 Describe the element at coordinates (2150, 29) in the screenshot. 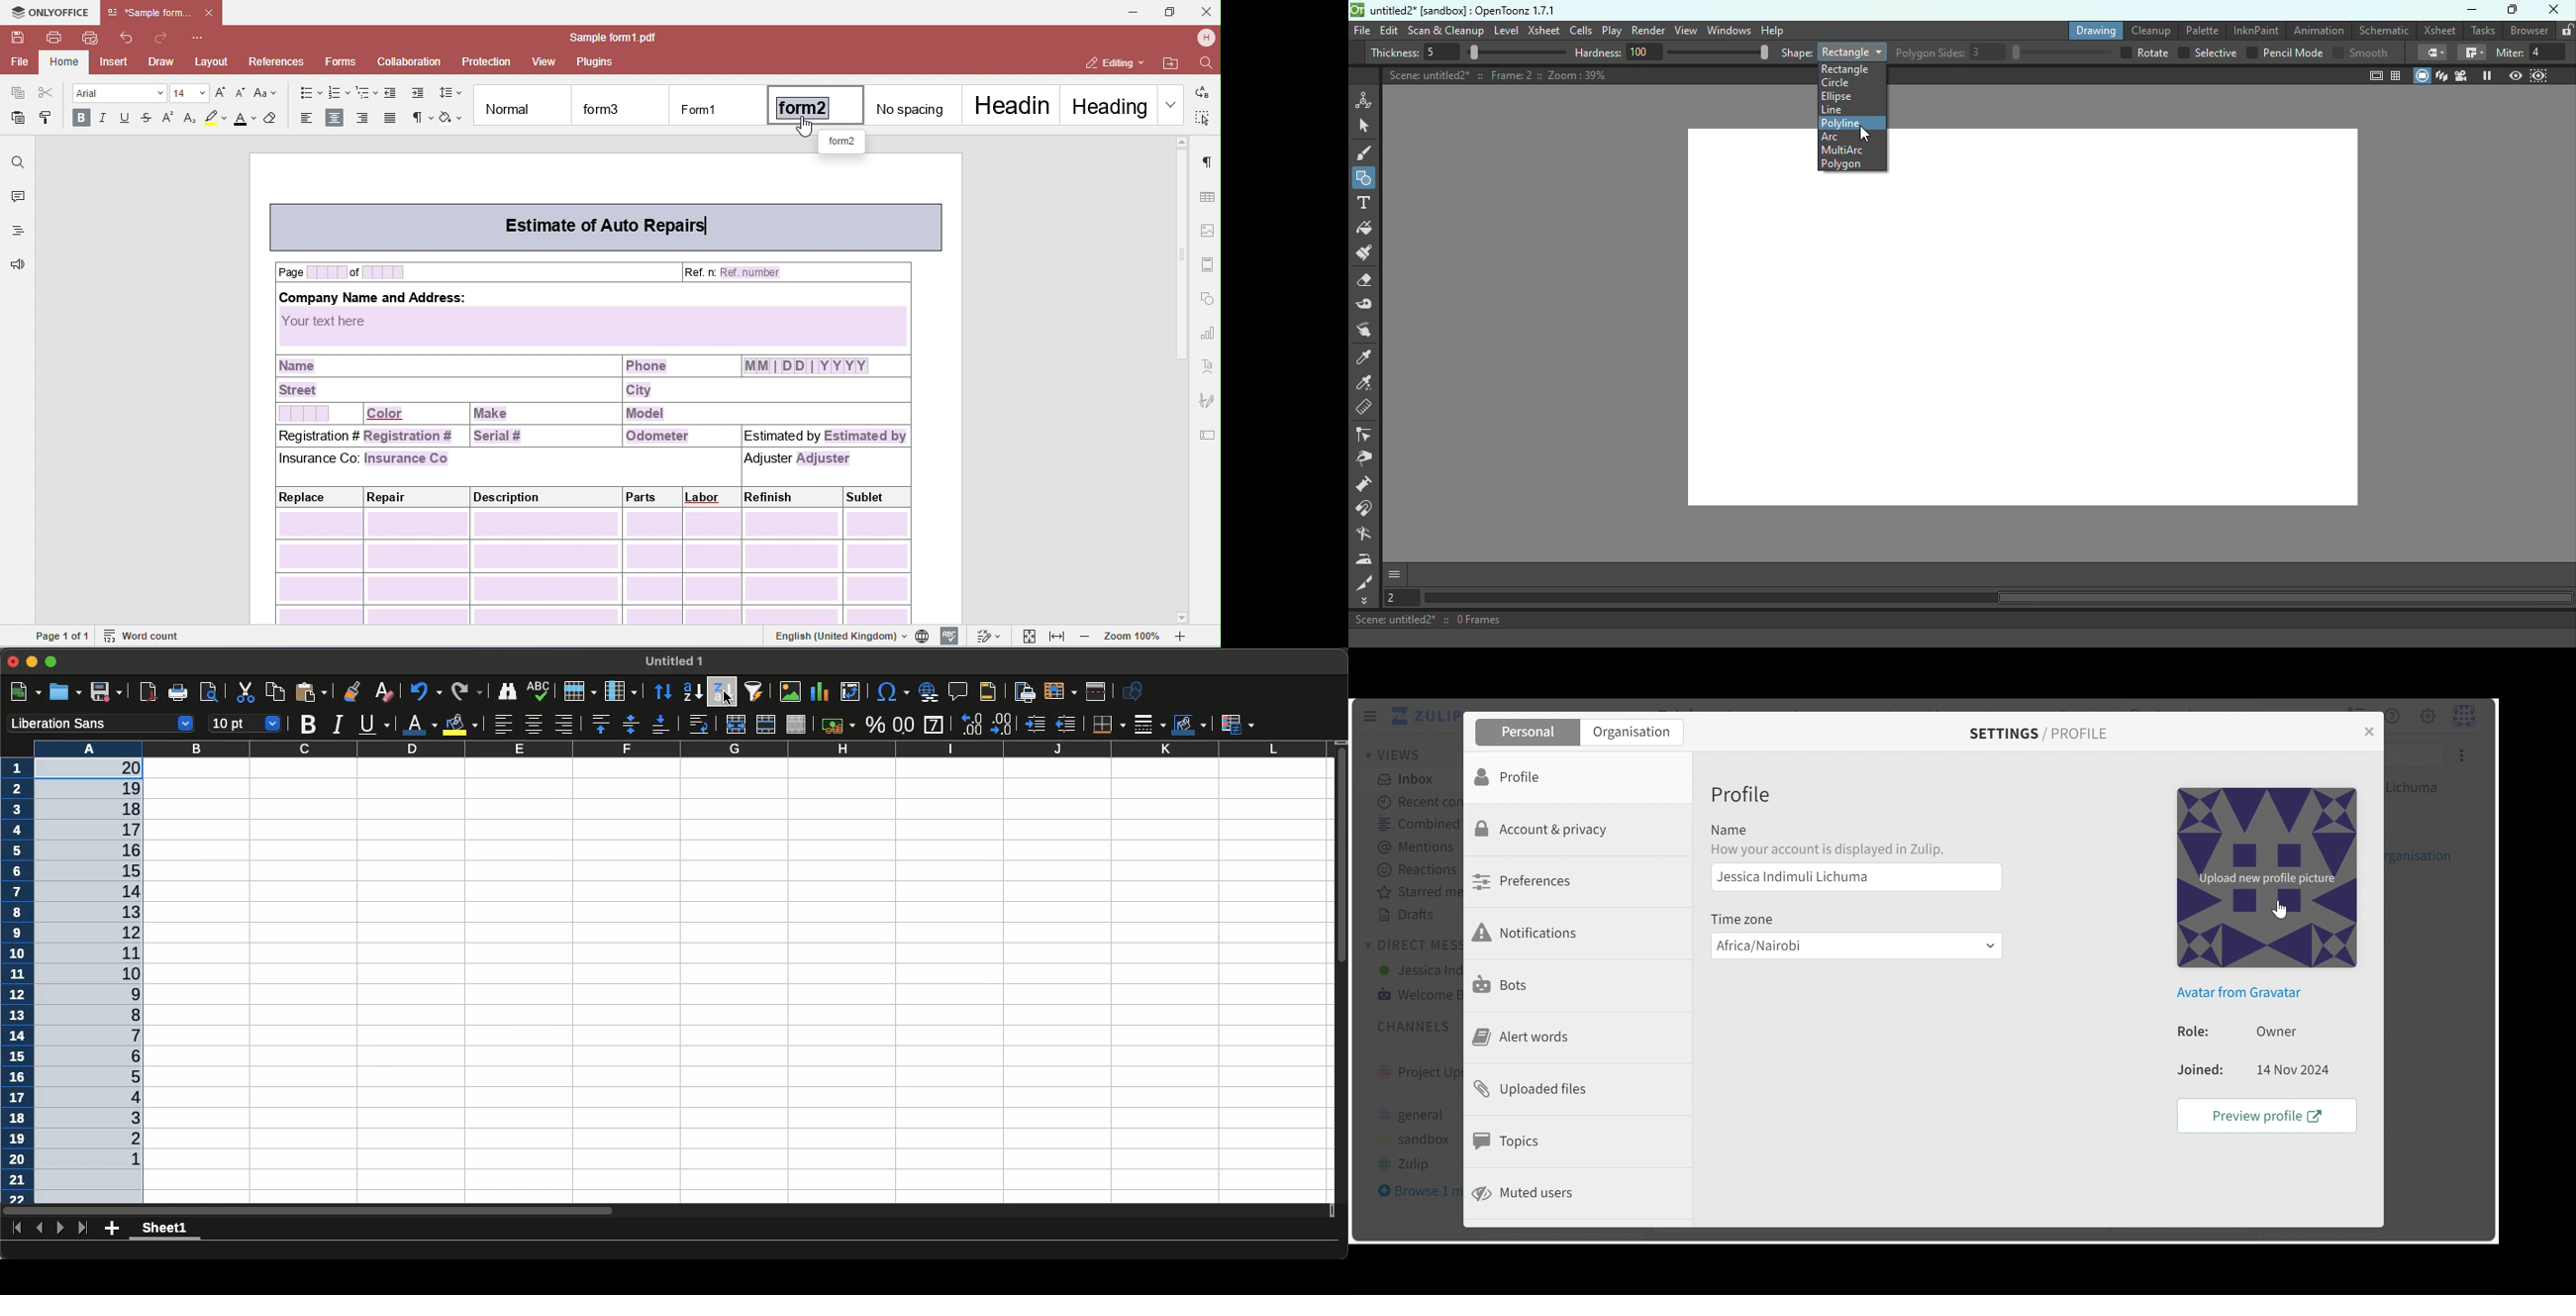

I see `Cleanup` at that location.